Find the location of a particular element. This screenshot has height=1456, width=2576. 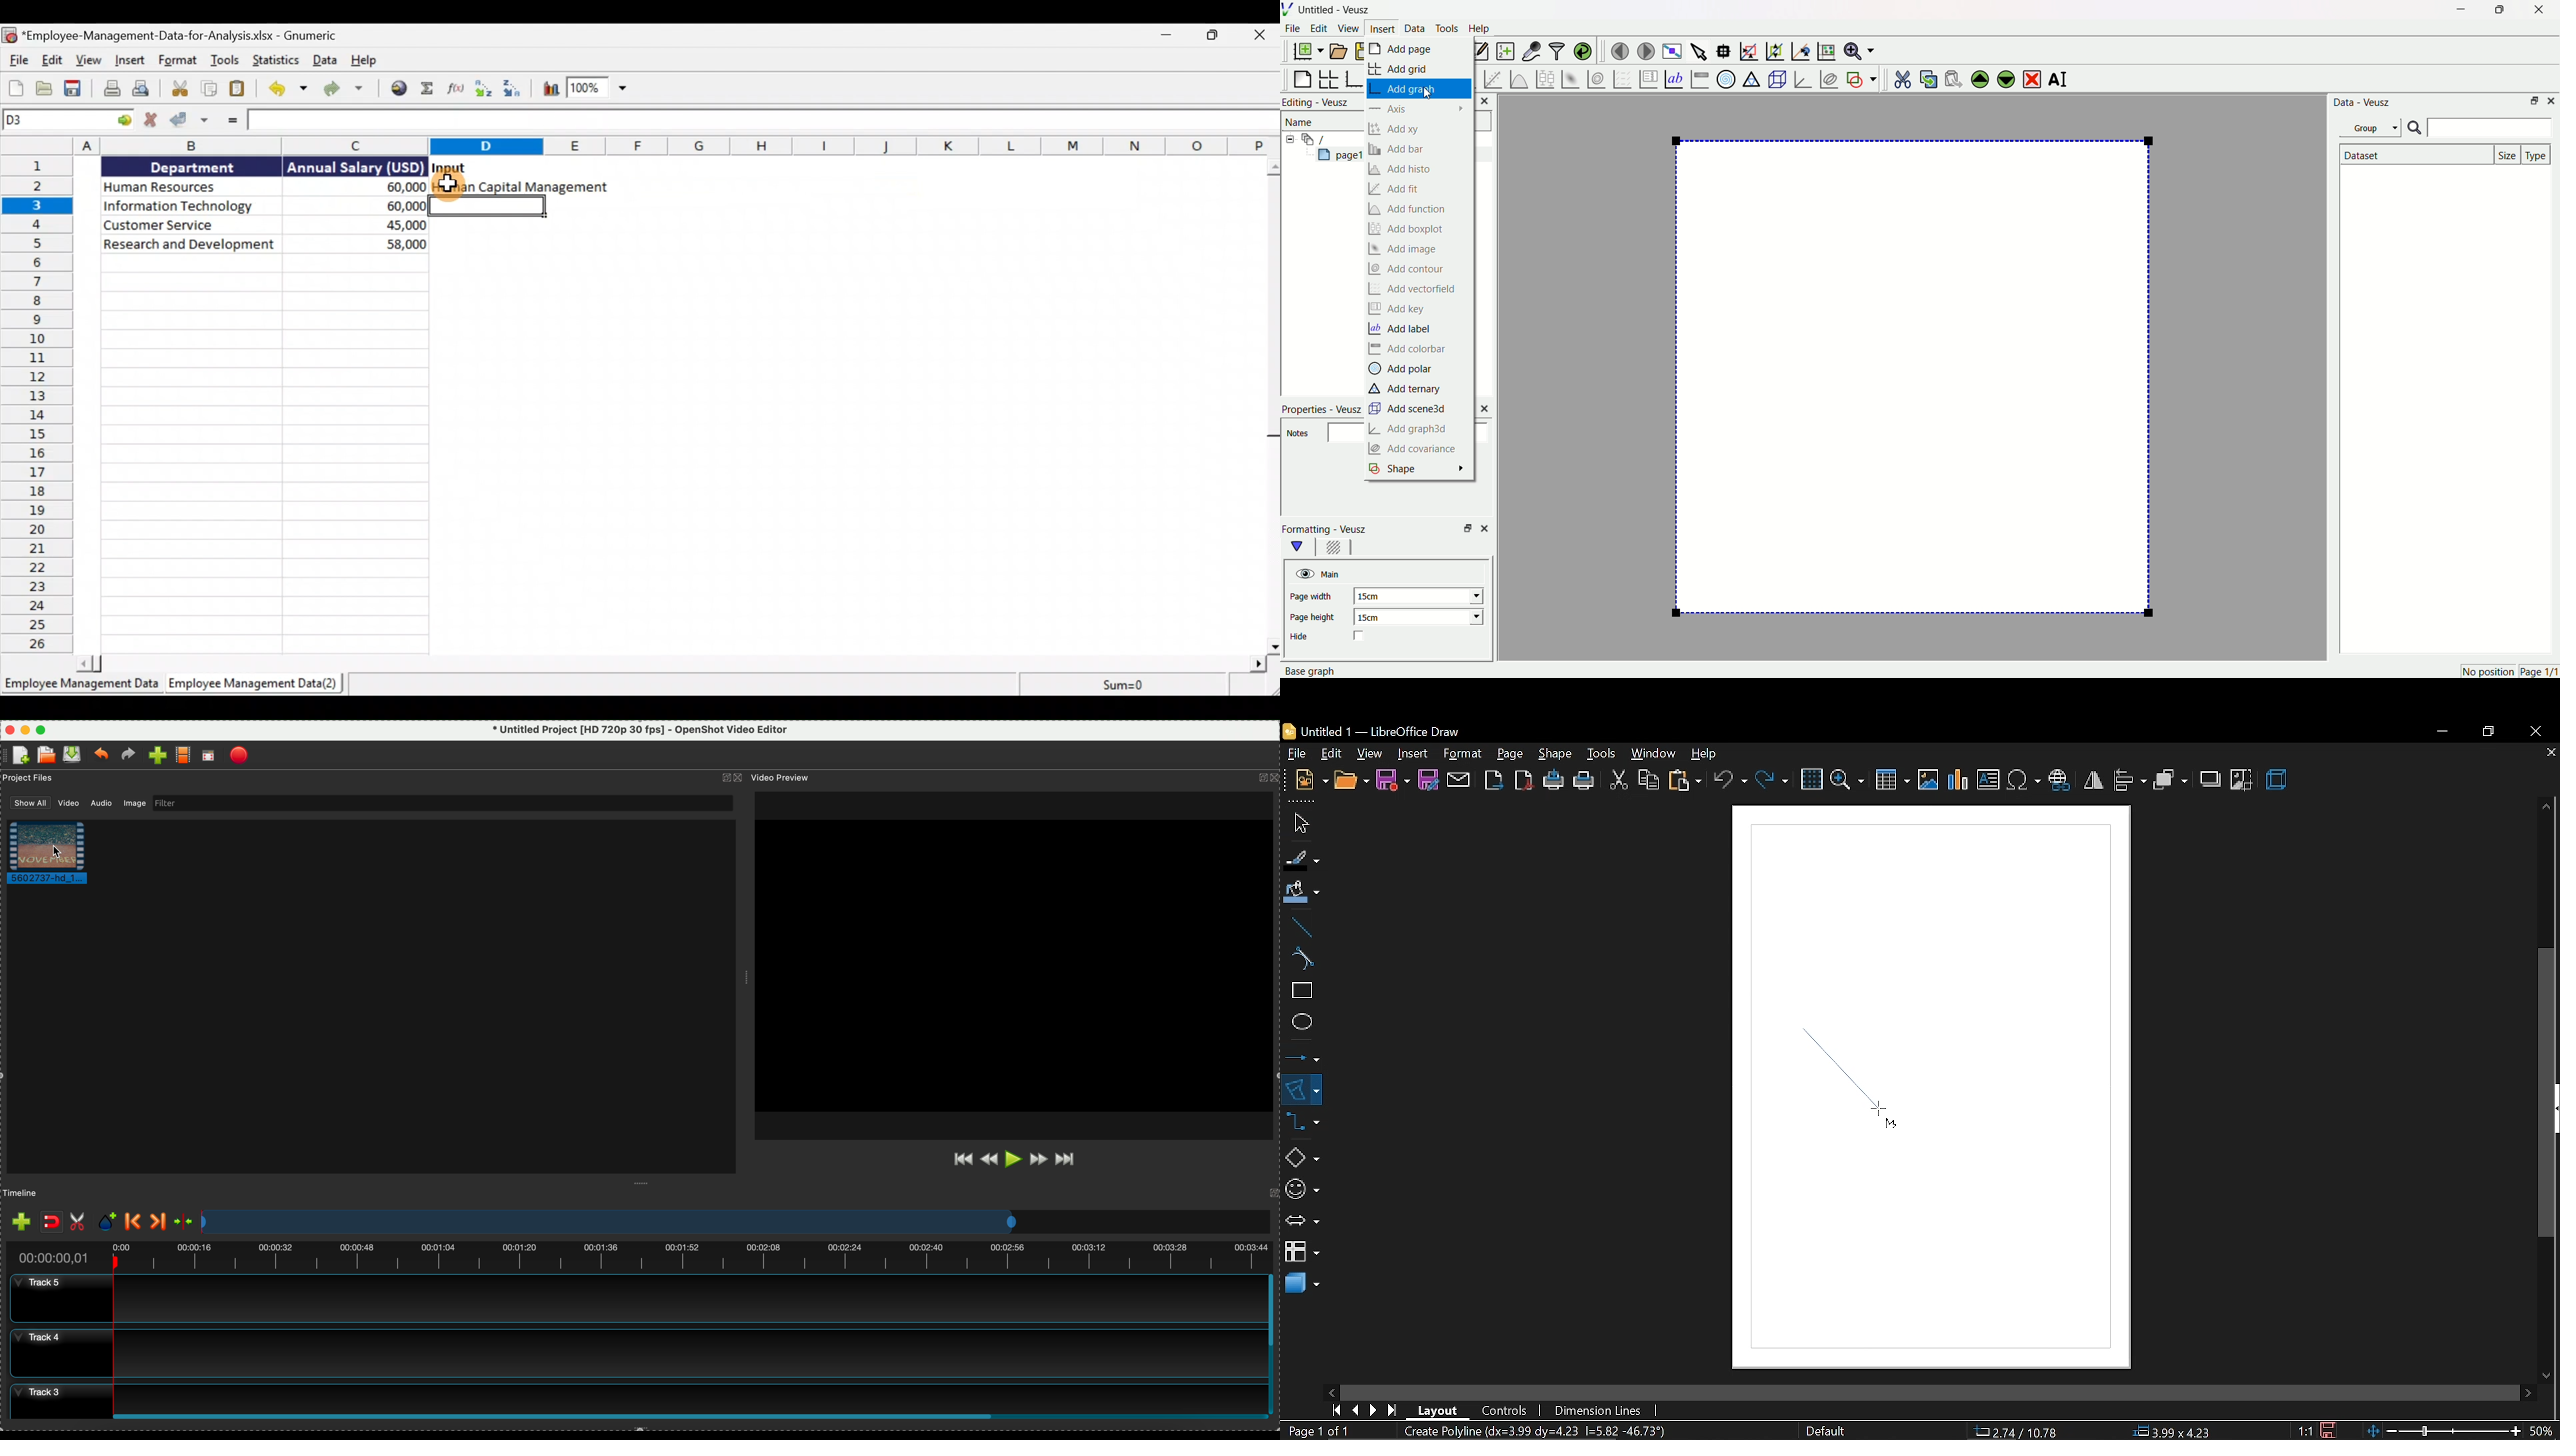

video preview is located at coordinates (787, 778).